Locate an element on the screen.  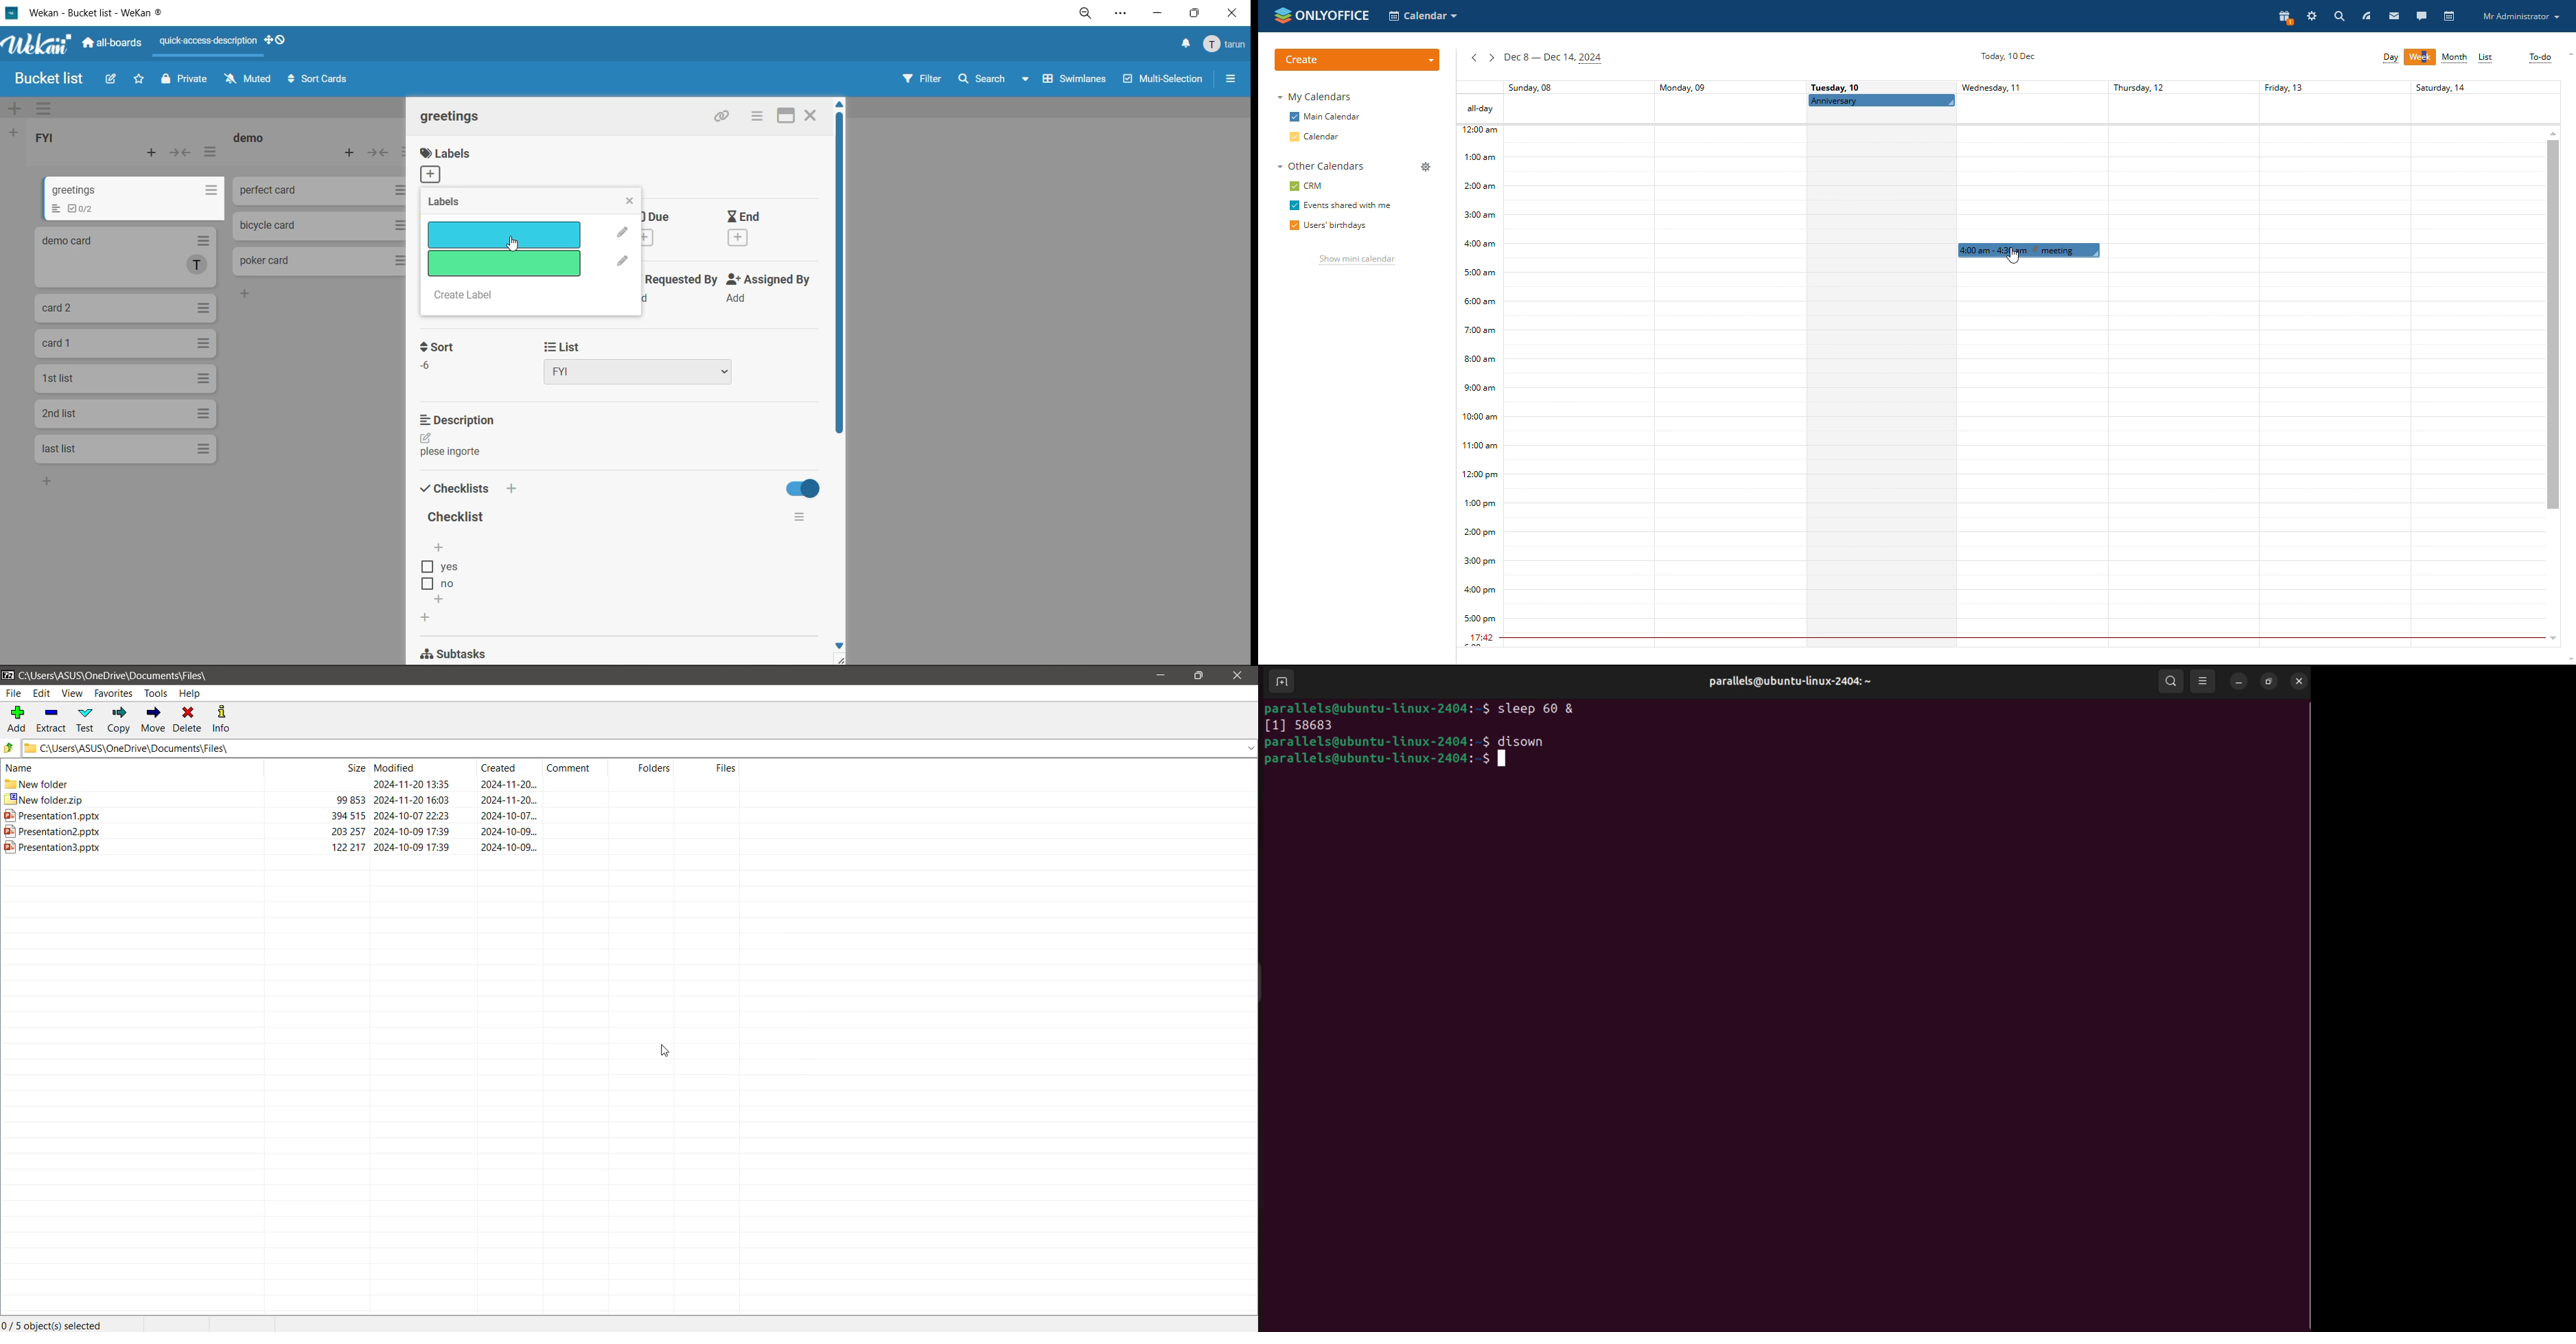
card title is located at coordinates (452, 115).